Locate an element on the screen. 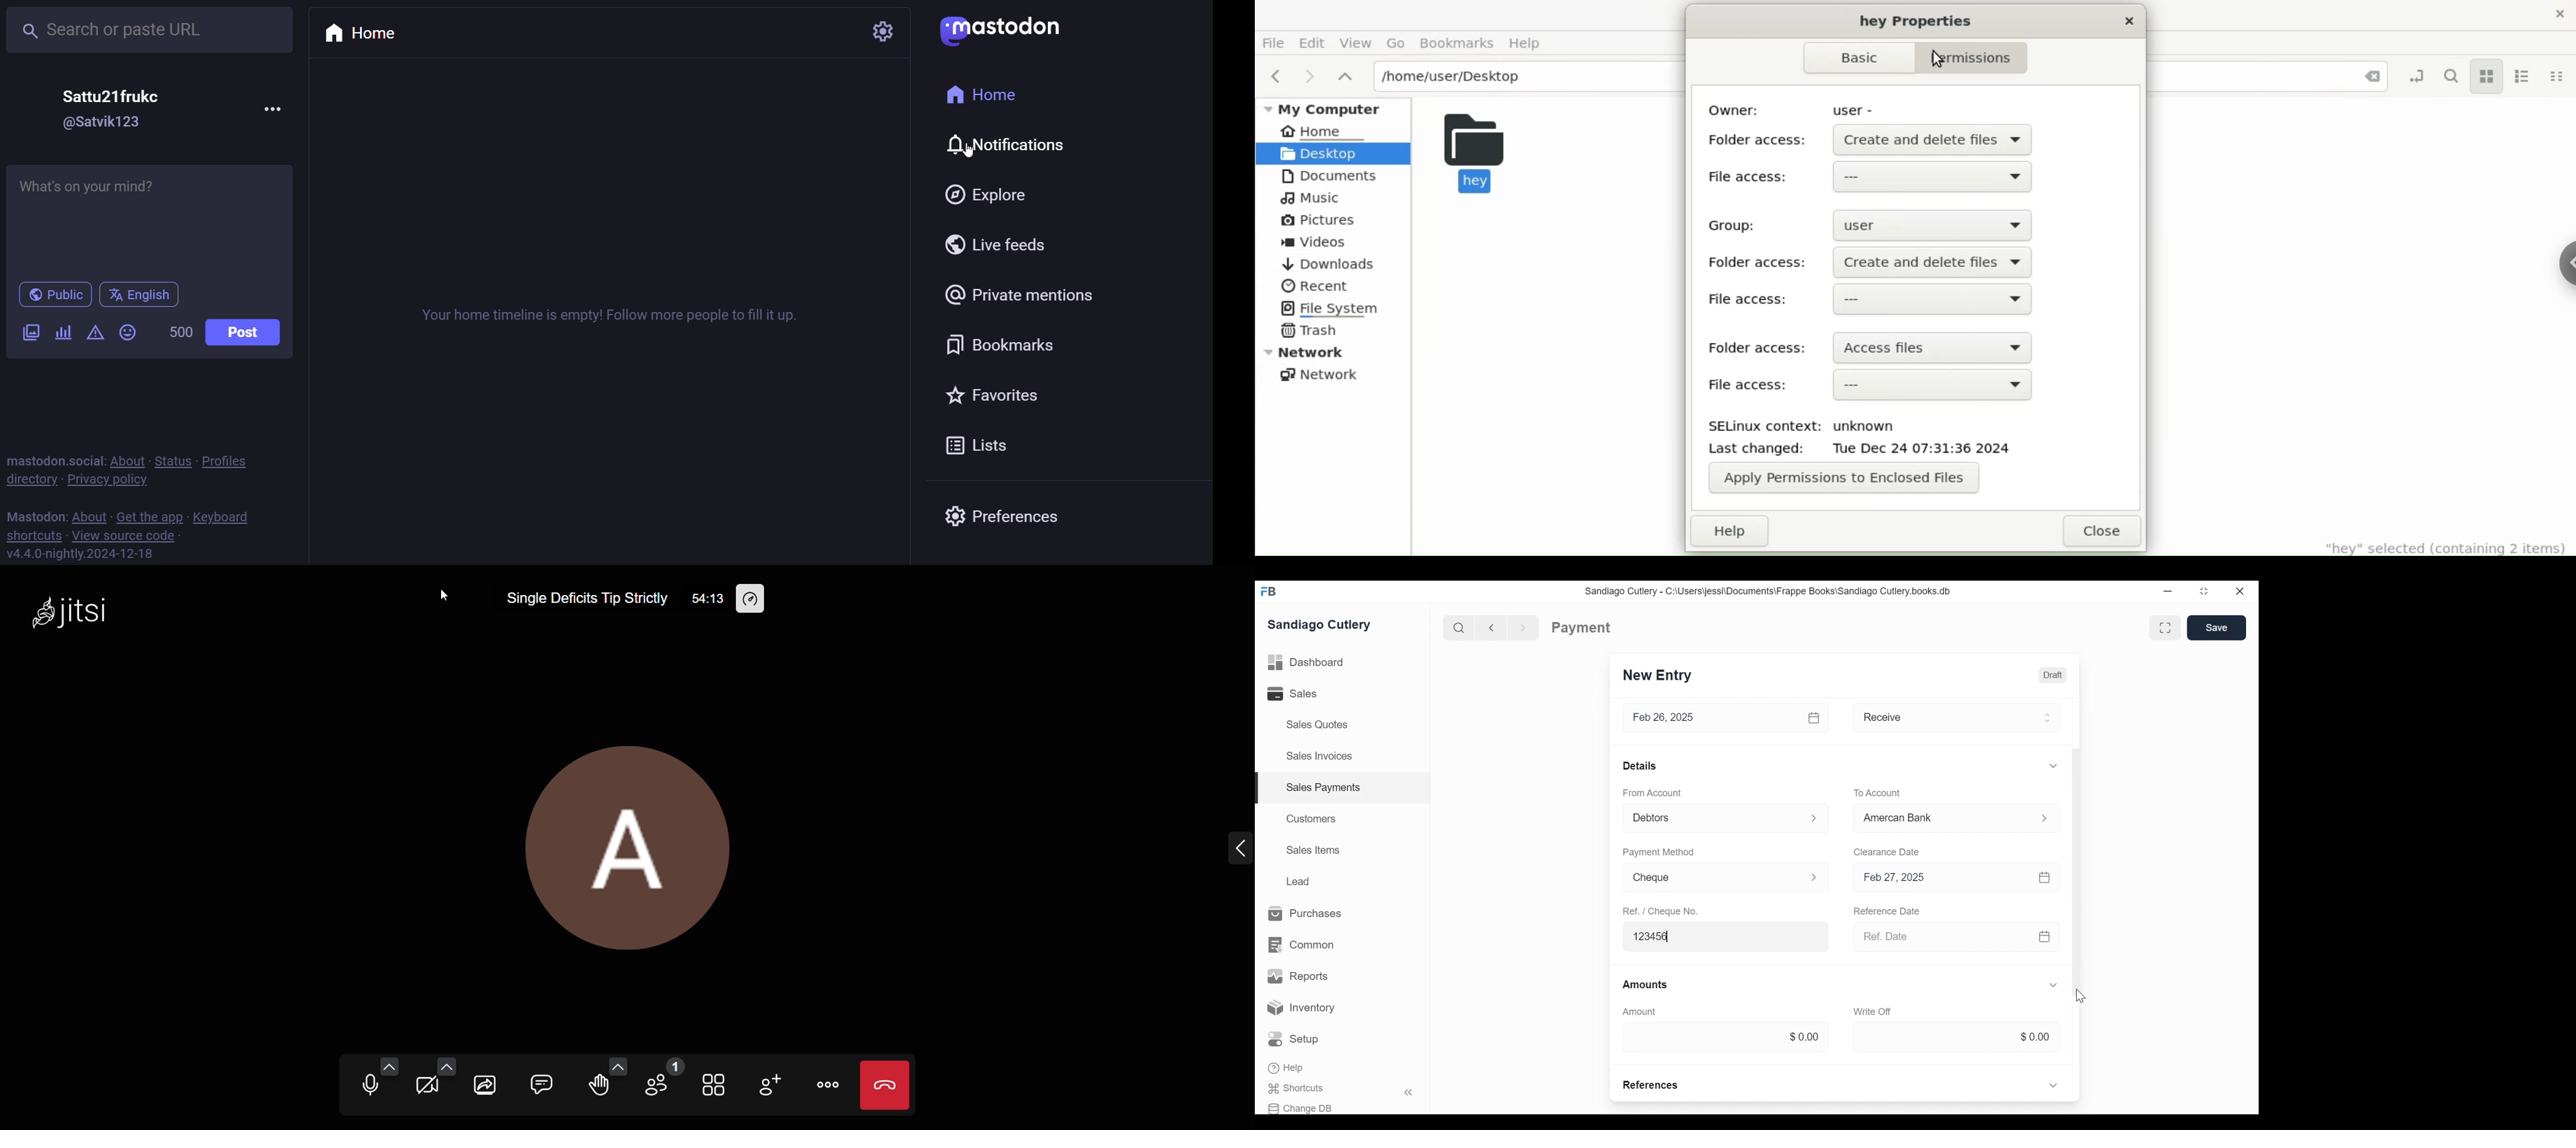 The width and height of the screenshot is (2576, 1148). Cheque is located at coordinates (1710, 878).